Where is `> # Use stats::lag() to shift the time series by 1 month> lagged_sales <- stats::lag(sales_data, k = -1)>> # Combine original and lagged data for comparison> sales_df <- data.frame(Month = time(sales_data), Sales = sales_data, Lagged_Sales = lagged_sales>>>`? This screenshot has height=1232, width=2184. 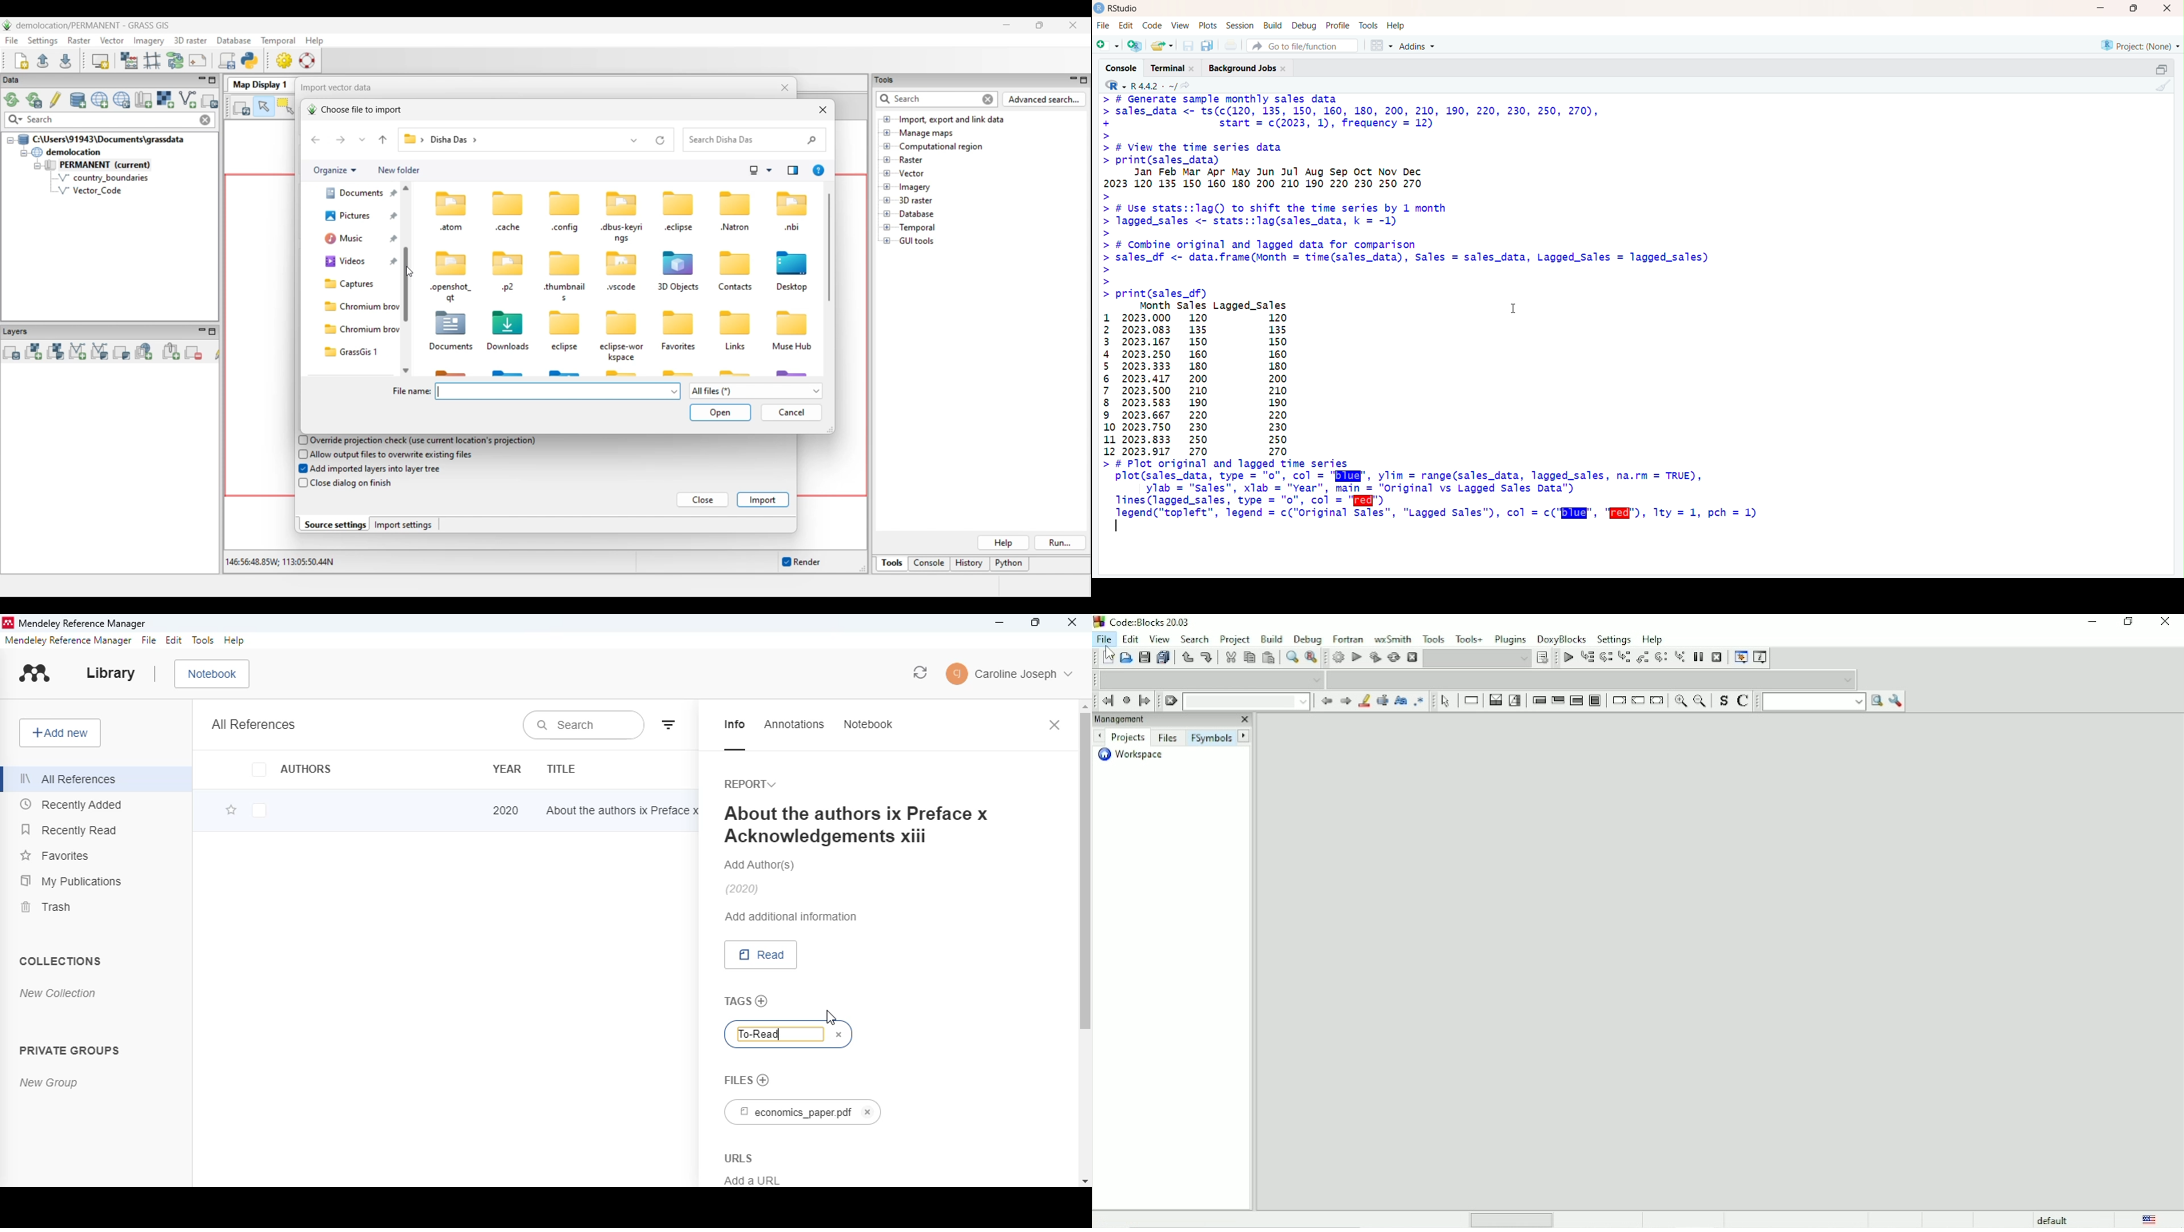
> # Use stats::lag() to shift the time series by 1 month> lagged_sales <- stats::lag(sales_data, k = -1)>> # Combine original and lagged data for comparison> sales_df <- data.frame(Month = time(sales_data), Sales = sales_data, Lagged_Sales = lagged_sales>>> is located at coordinates (1405, 240).